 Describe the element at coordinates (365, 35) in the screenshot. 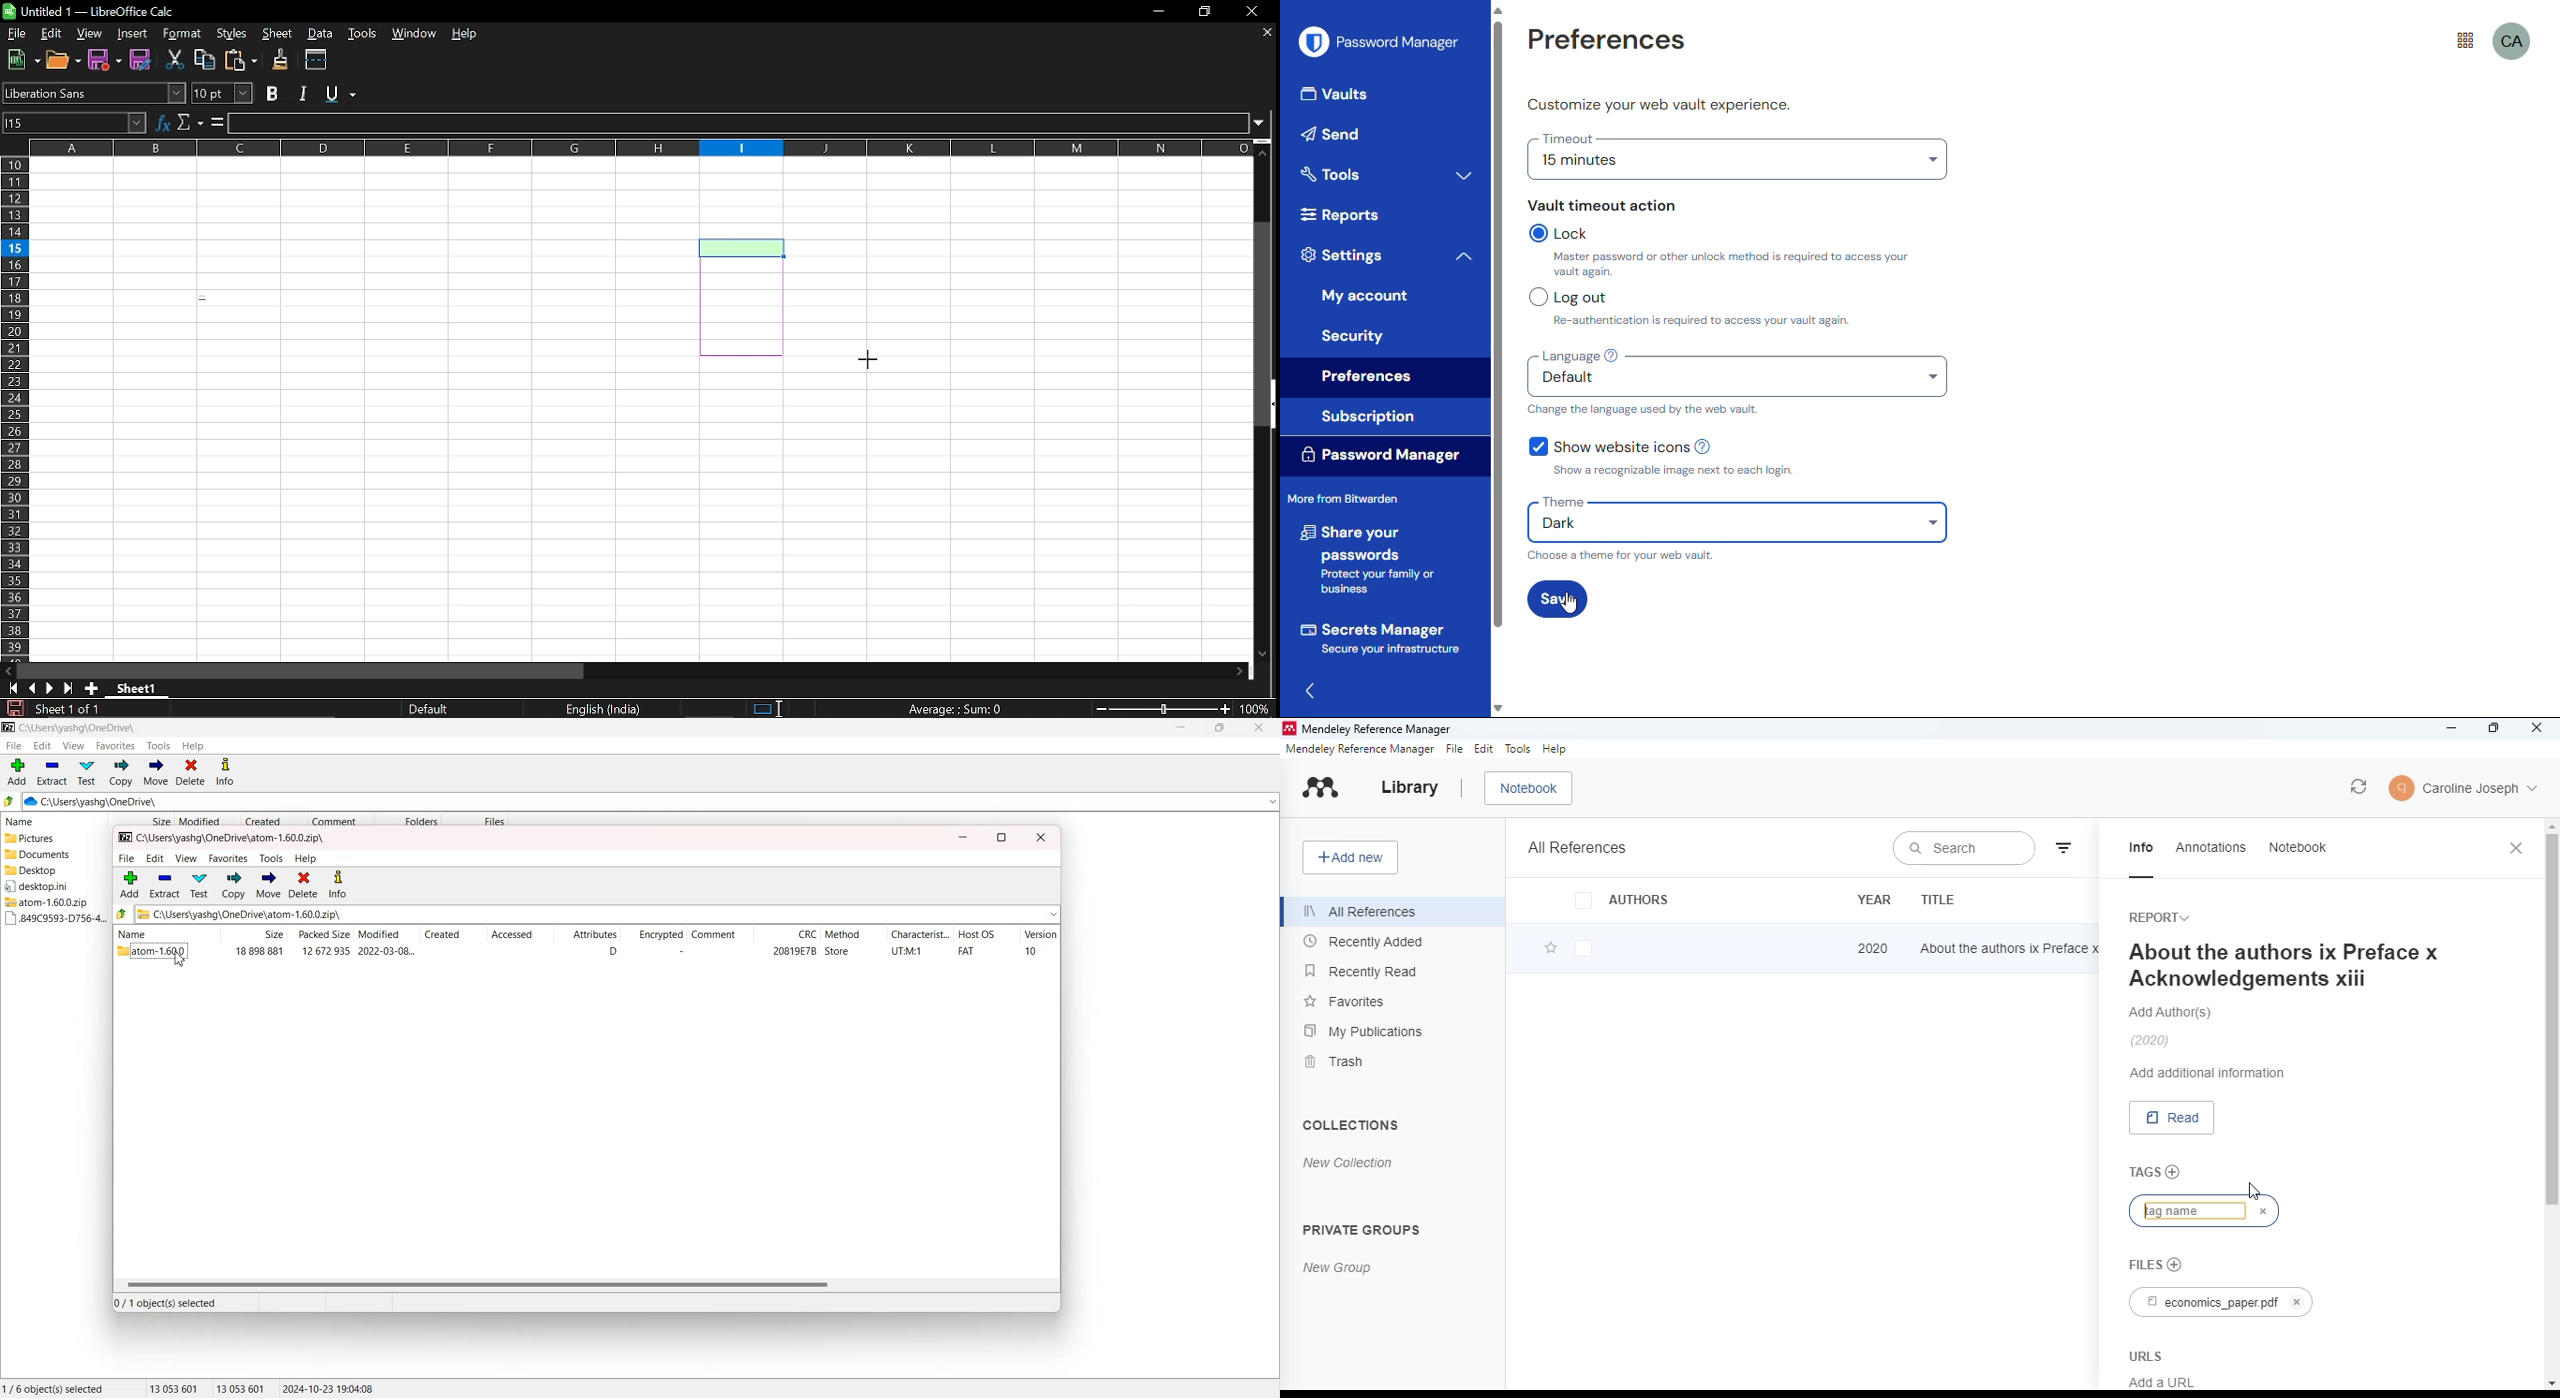

I see `Tools` at that location.